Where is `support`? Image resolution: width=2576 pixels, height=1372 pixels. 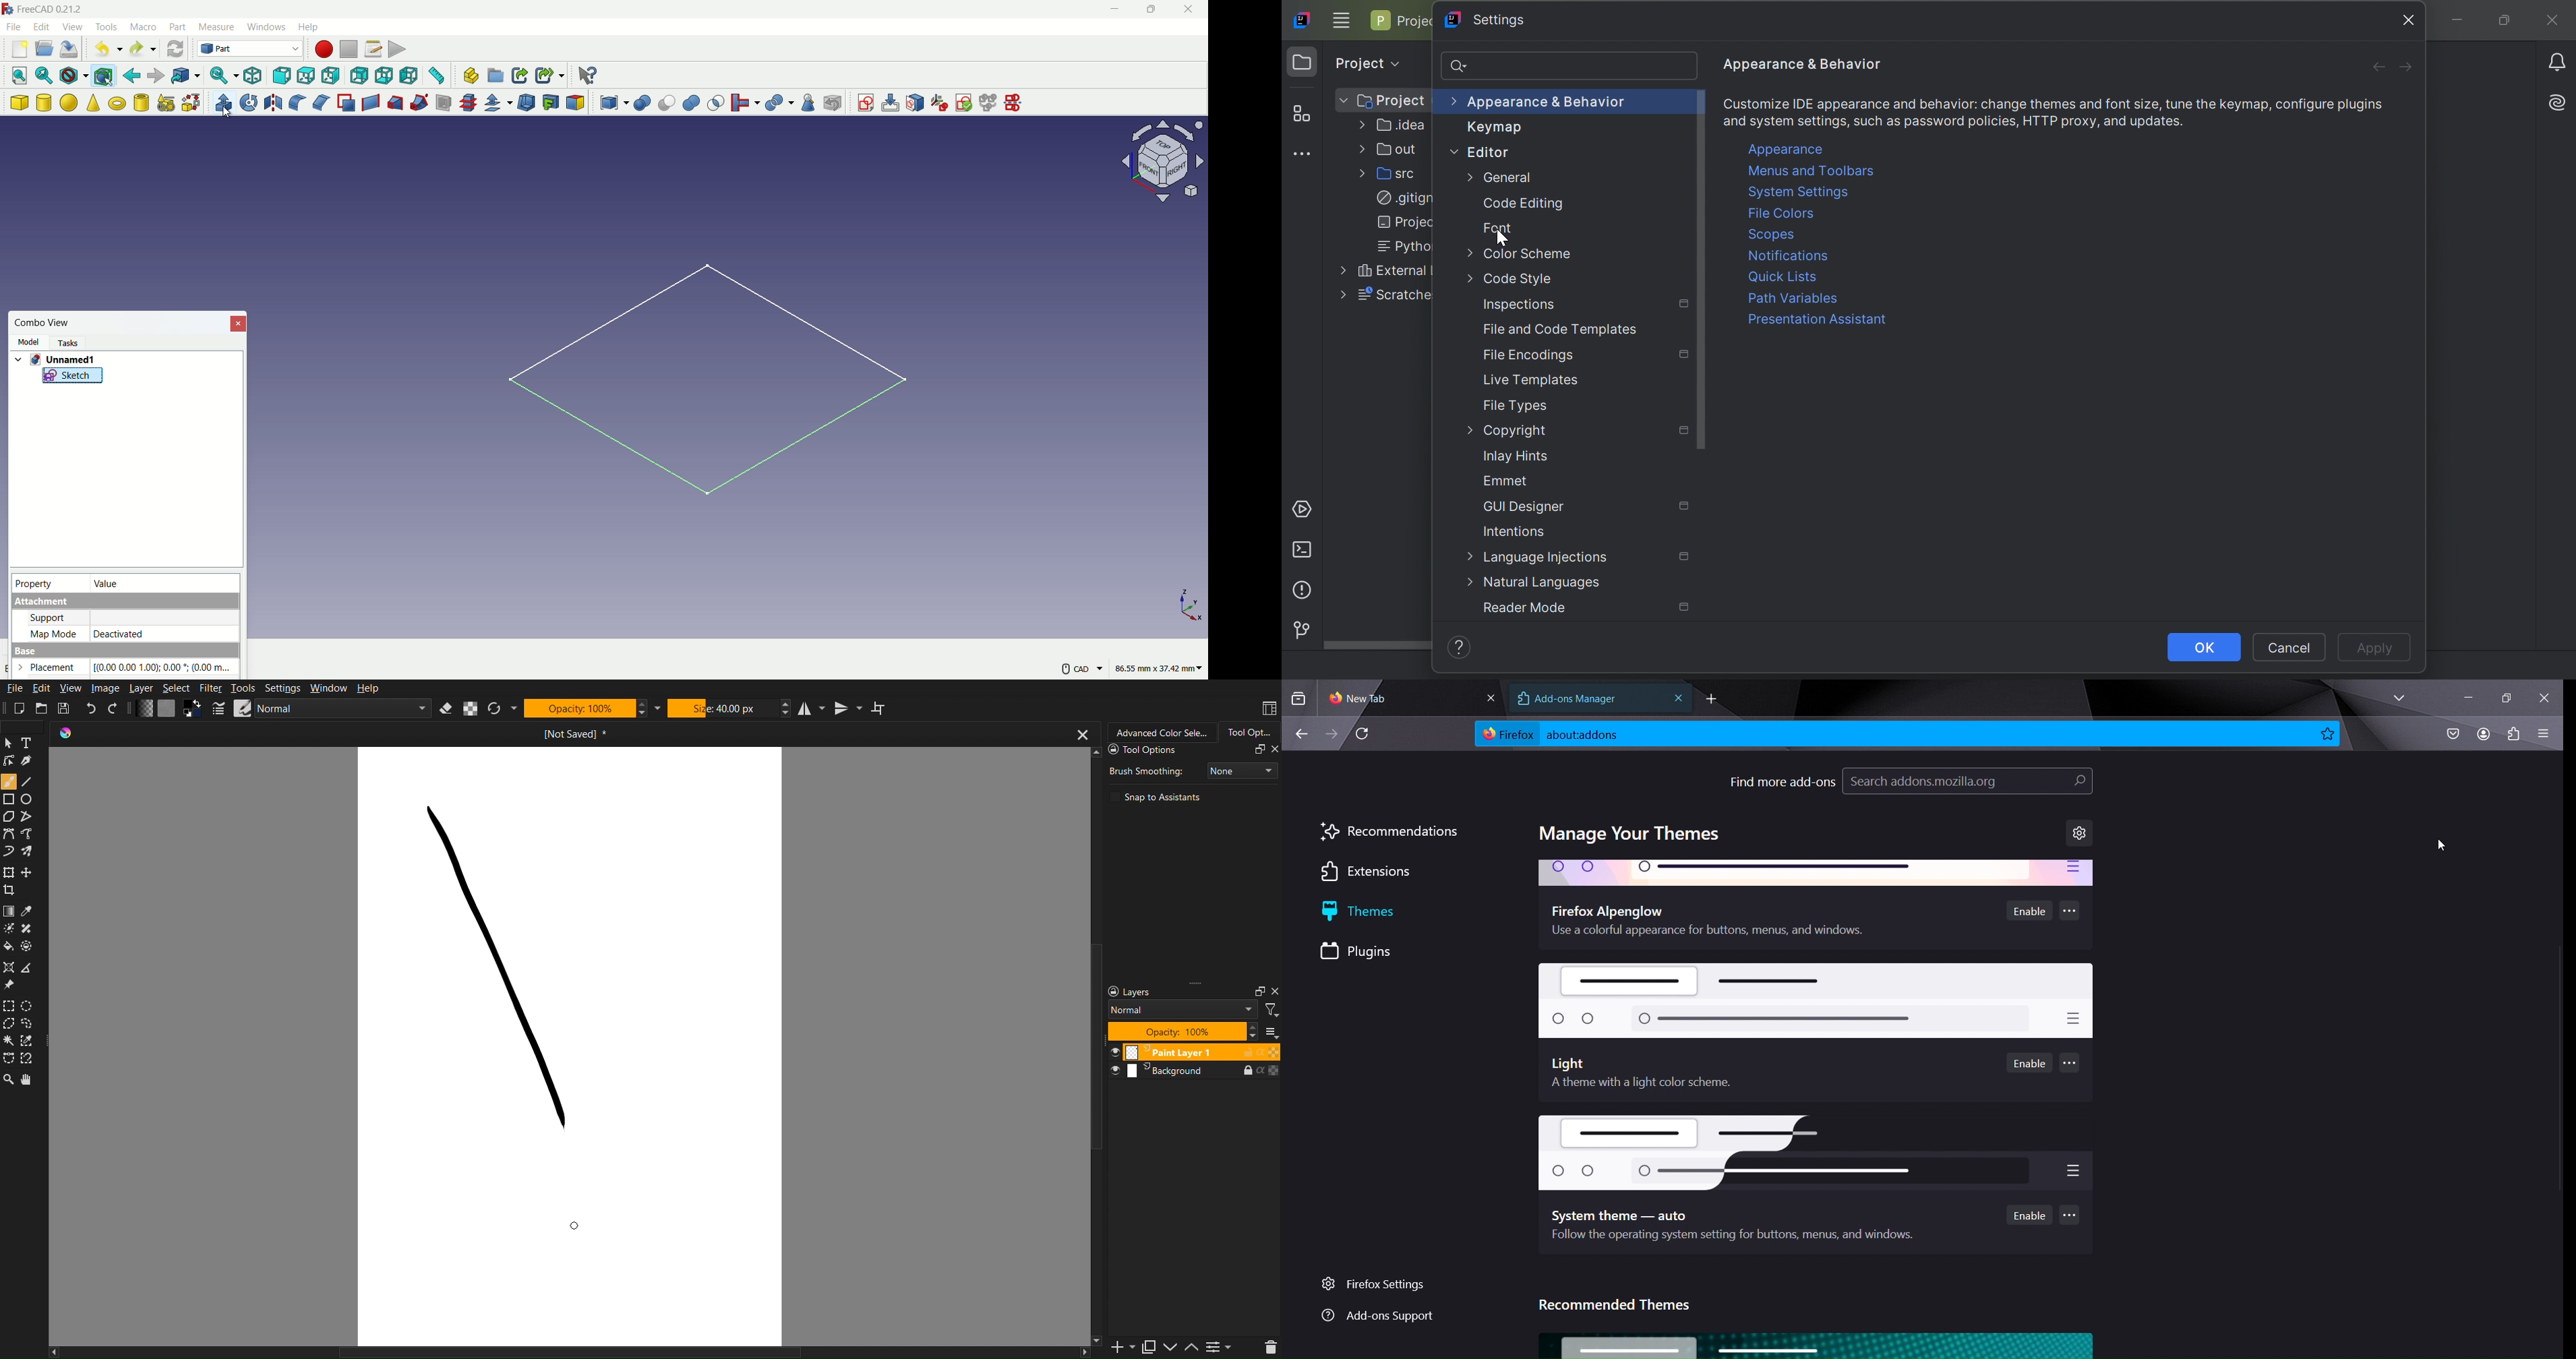
support is located at coordinates (47, 617).